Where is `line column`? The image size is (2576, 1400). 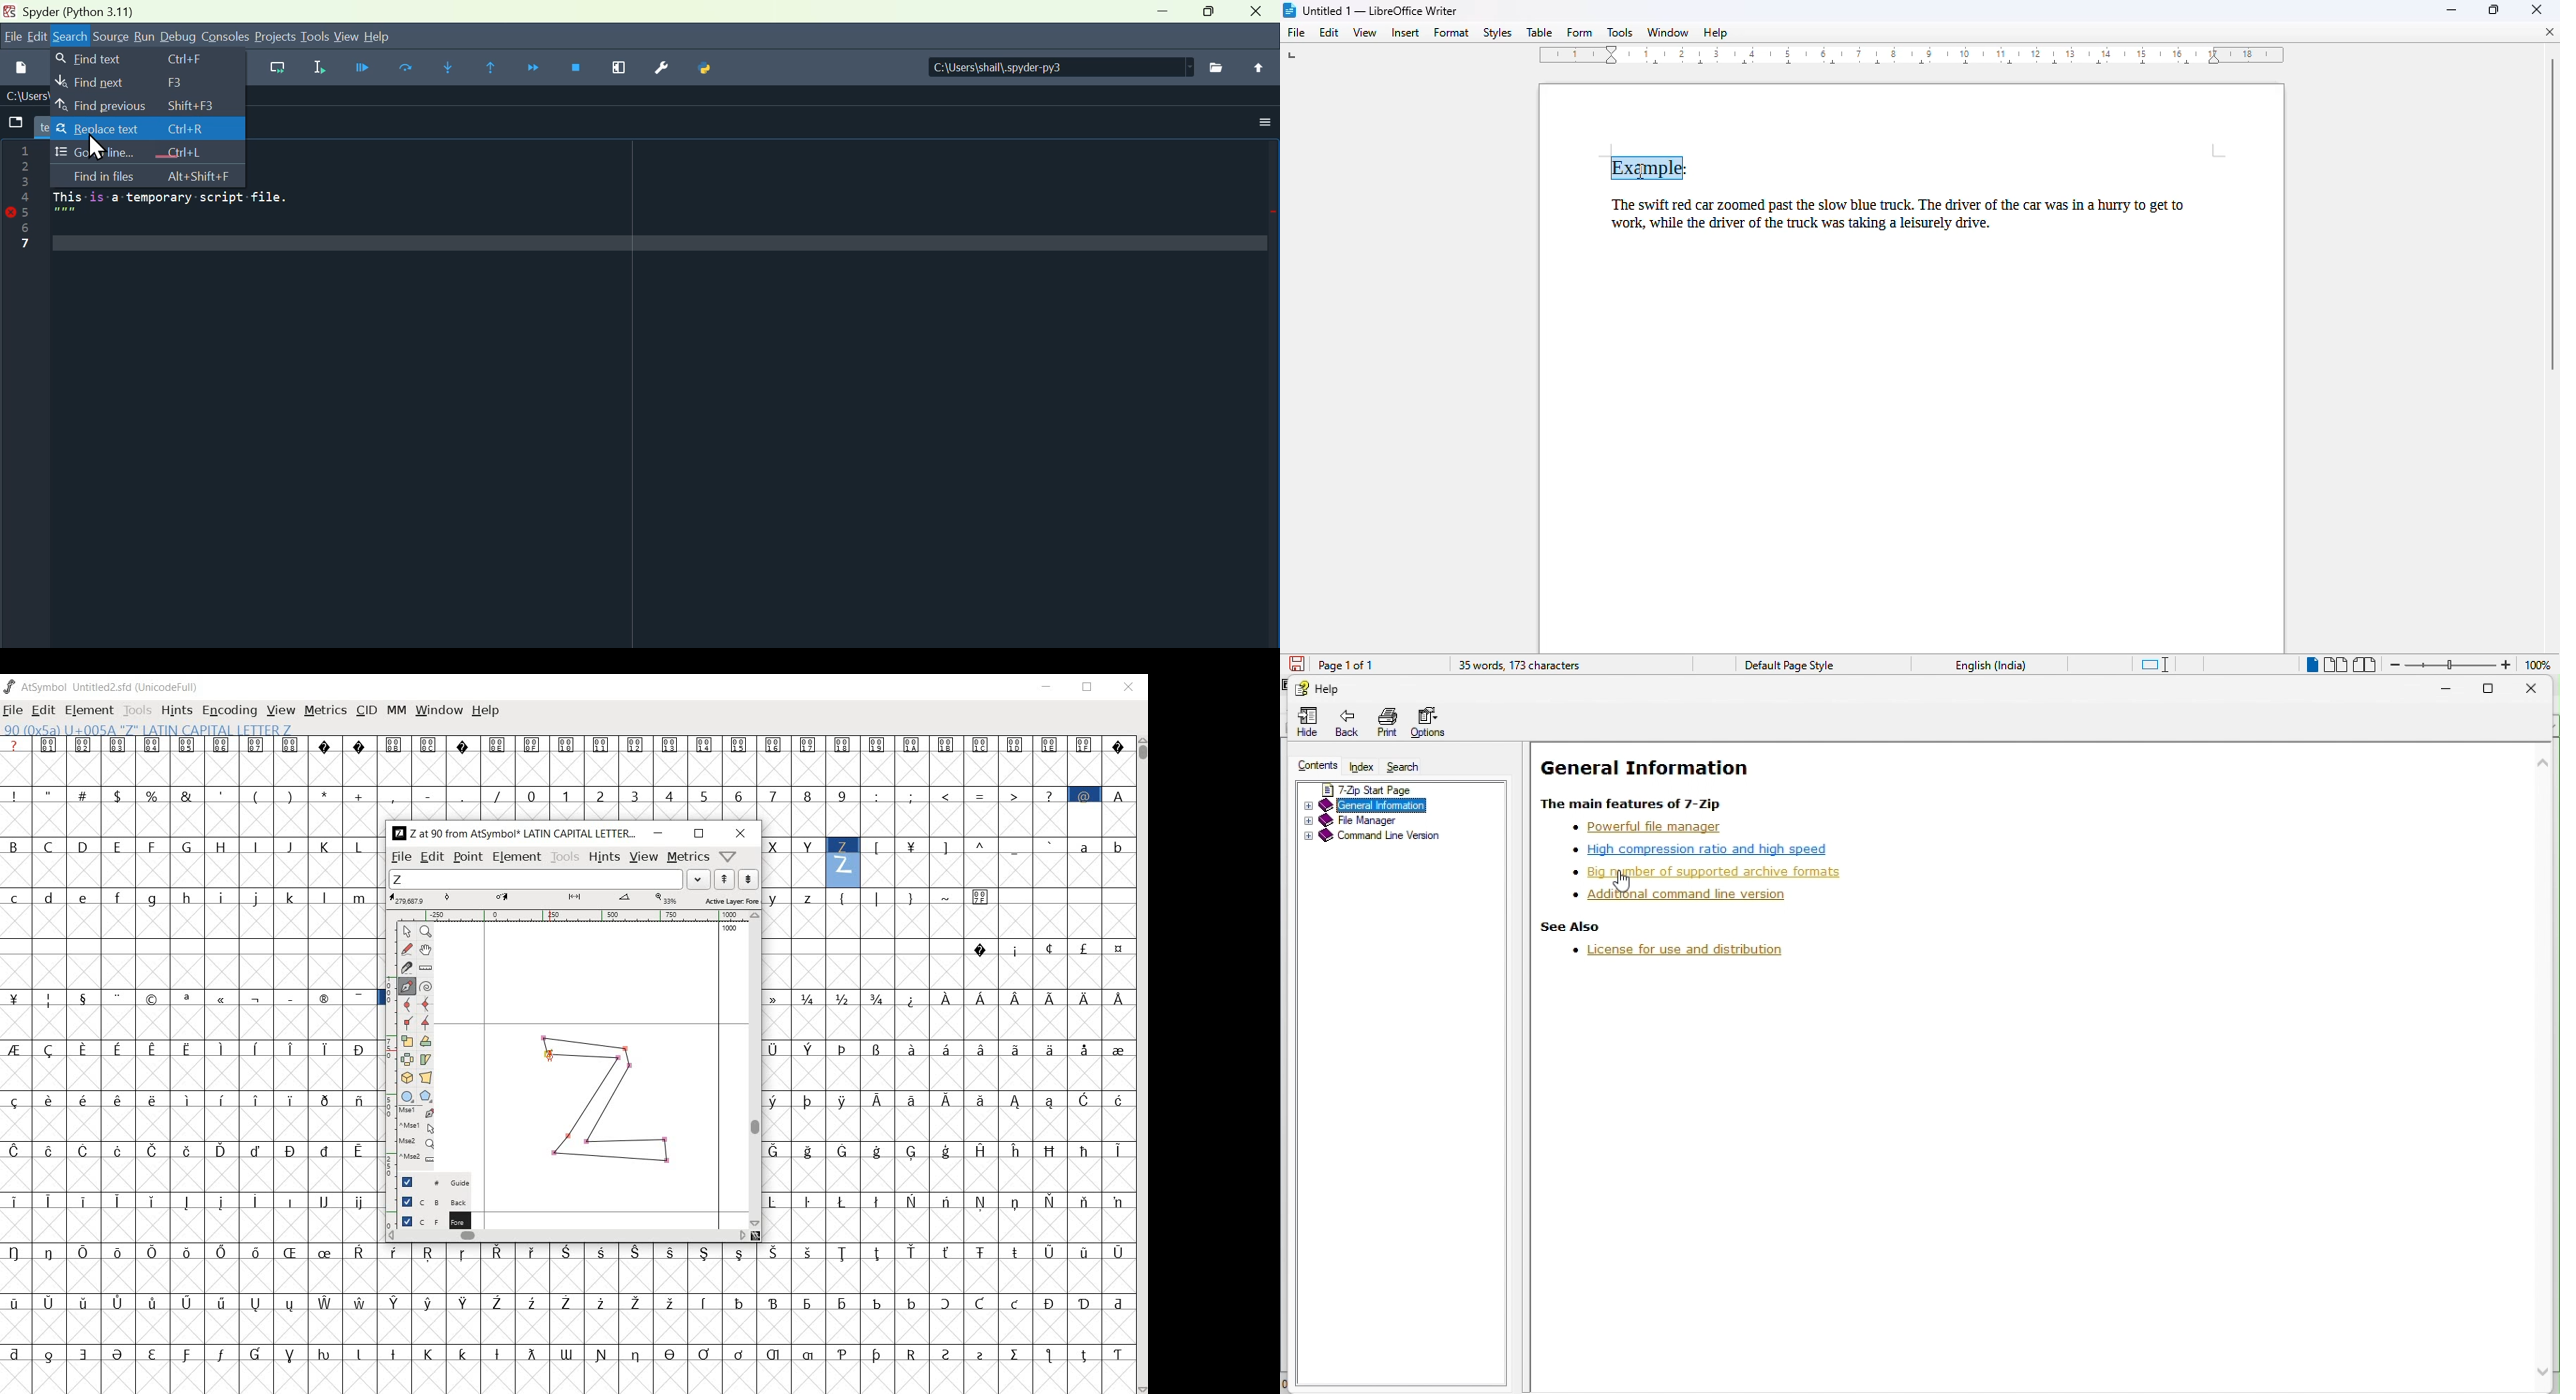 line column is located at coordinates (25, 391).